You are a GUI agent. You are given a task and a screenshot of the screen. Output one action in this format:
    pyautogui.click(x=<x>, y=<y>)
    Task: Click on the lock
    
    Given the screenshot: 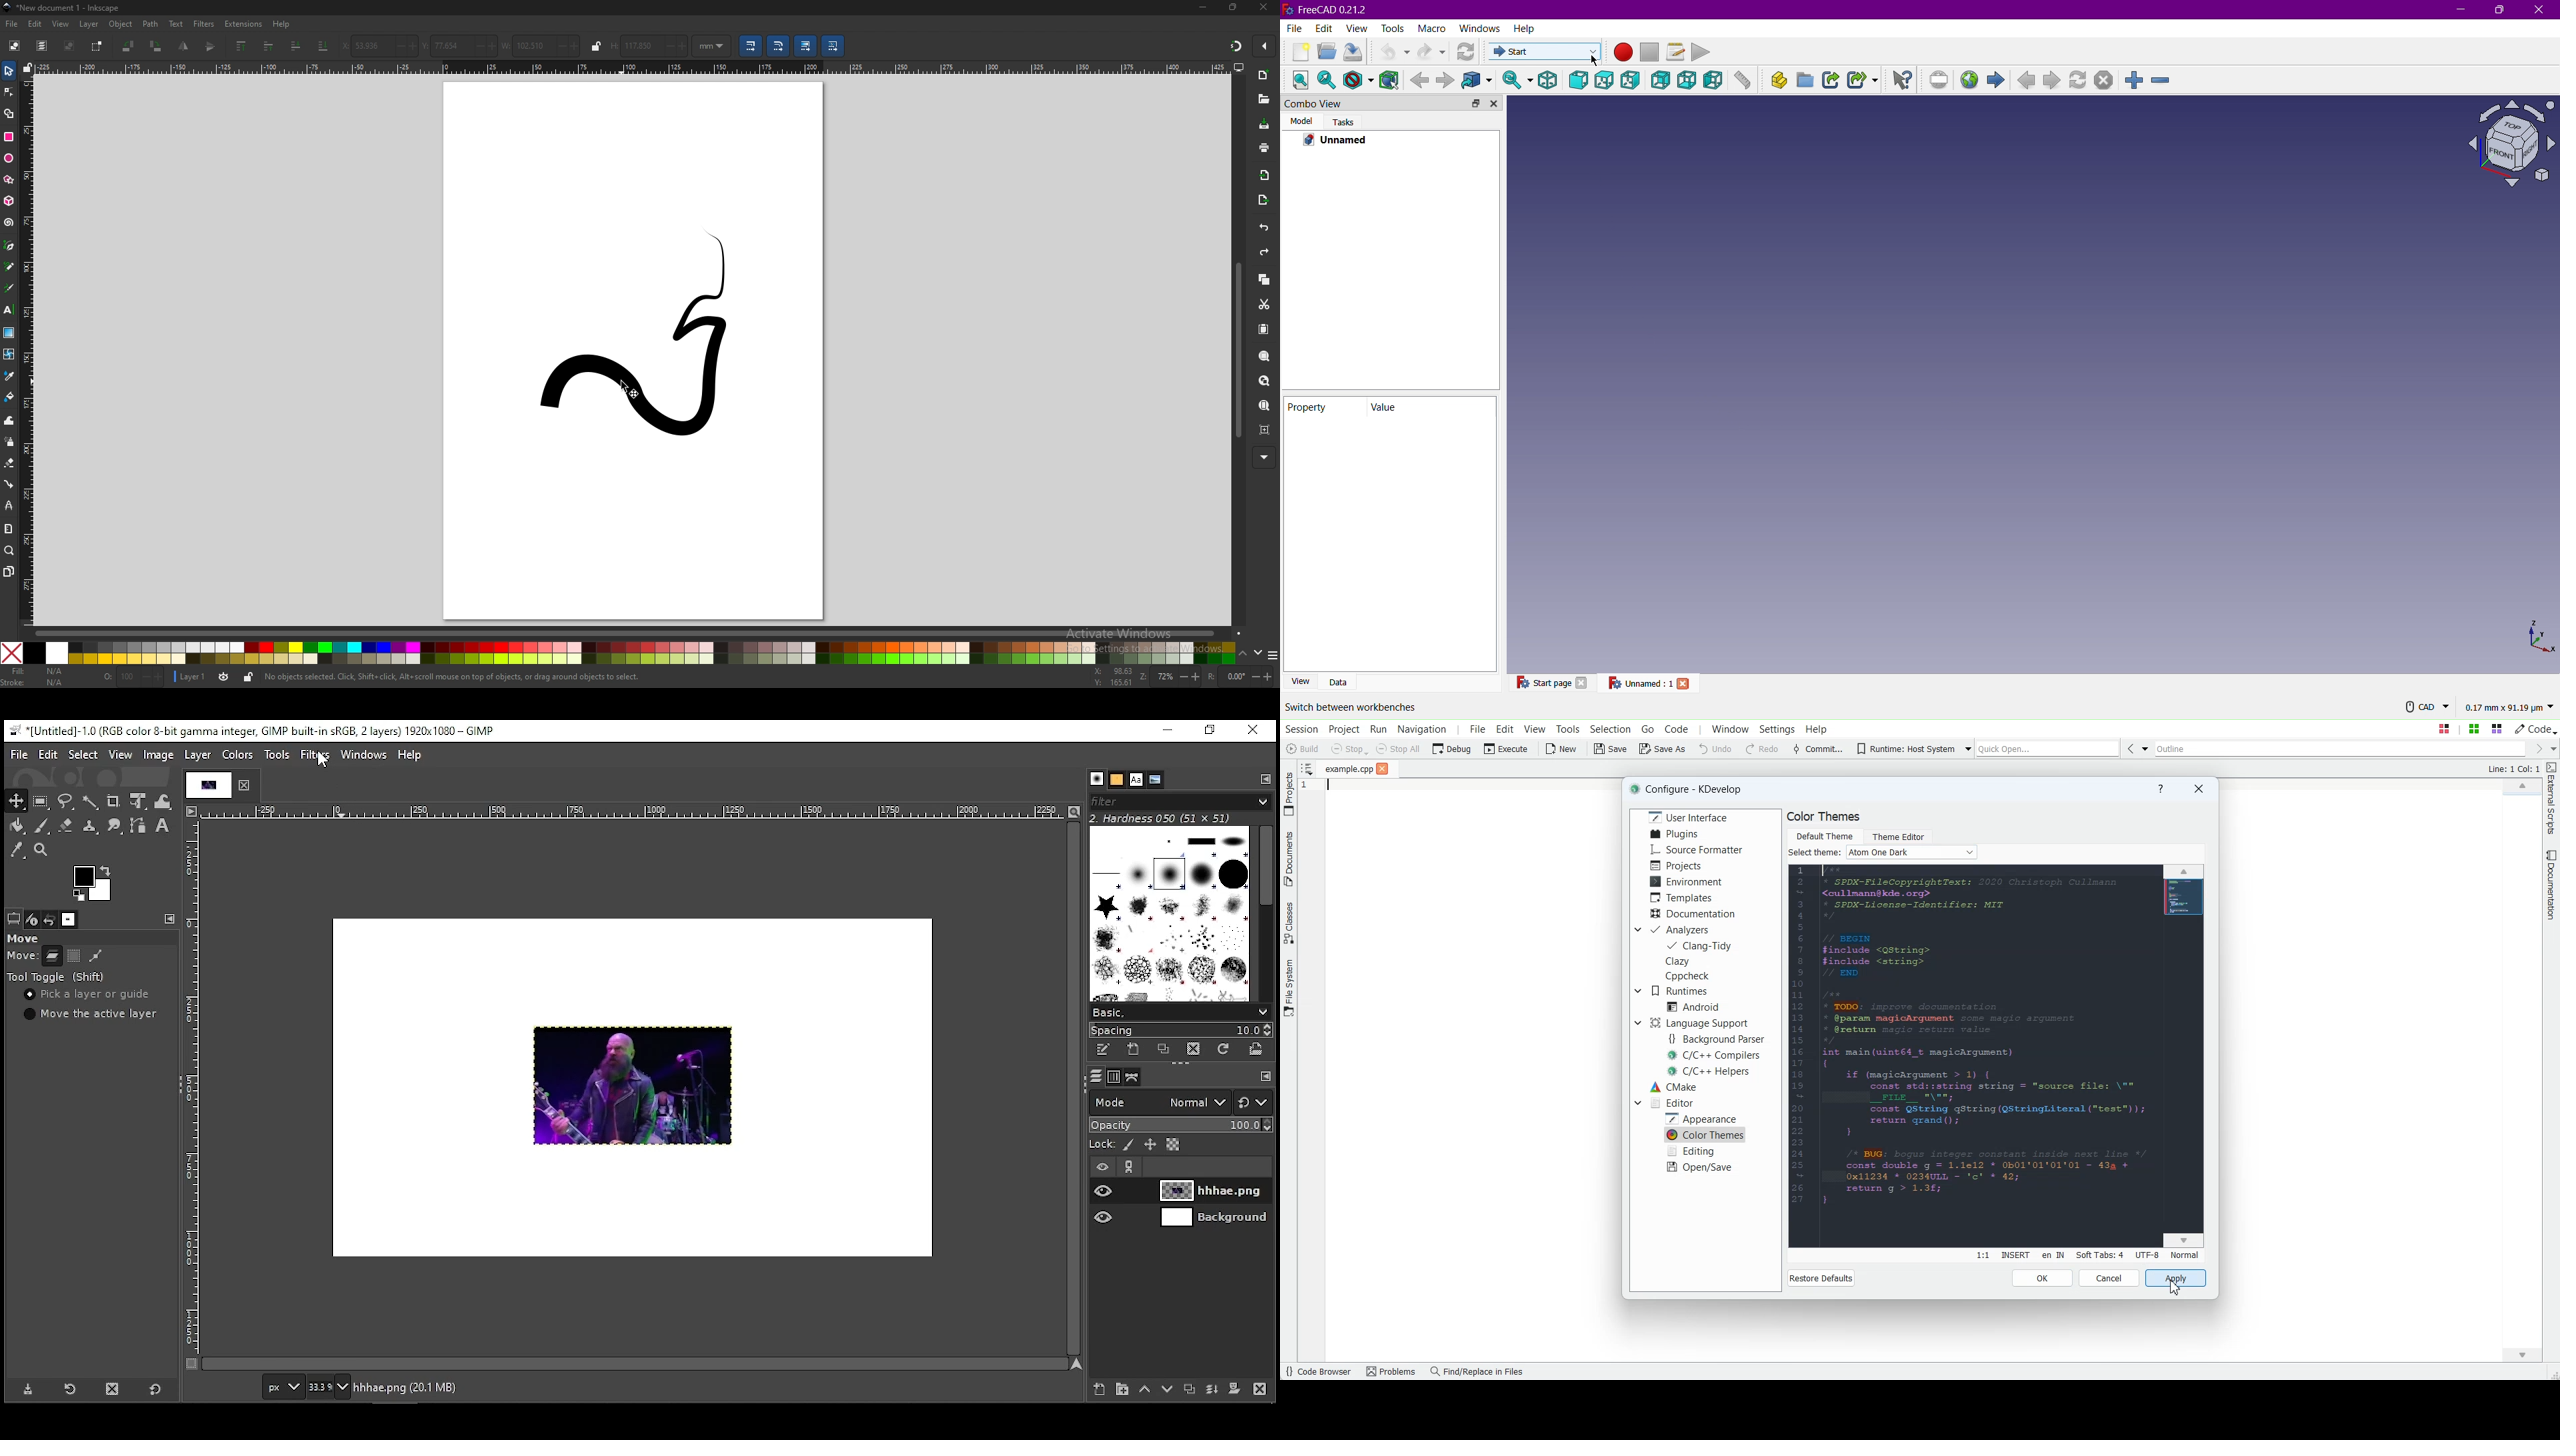 What is the action you would take?
    pyautogui.click(x=248, y=677)
    